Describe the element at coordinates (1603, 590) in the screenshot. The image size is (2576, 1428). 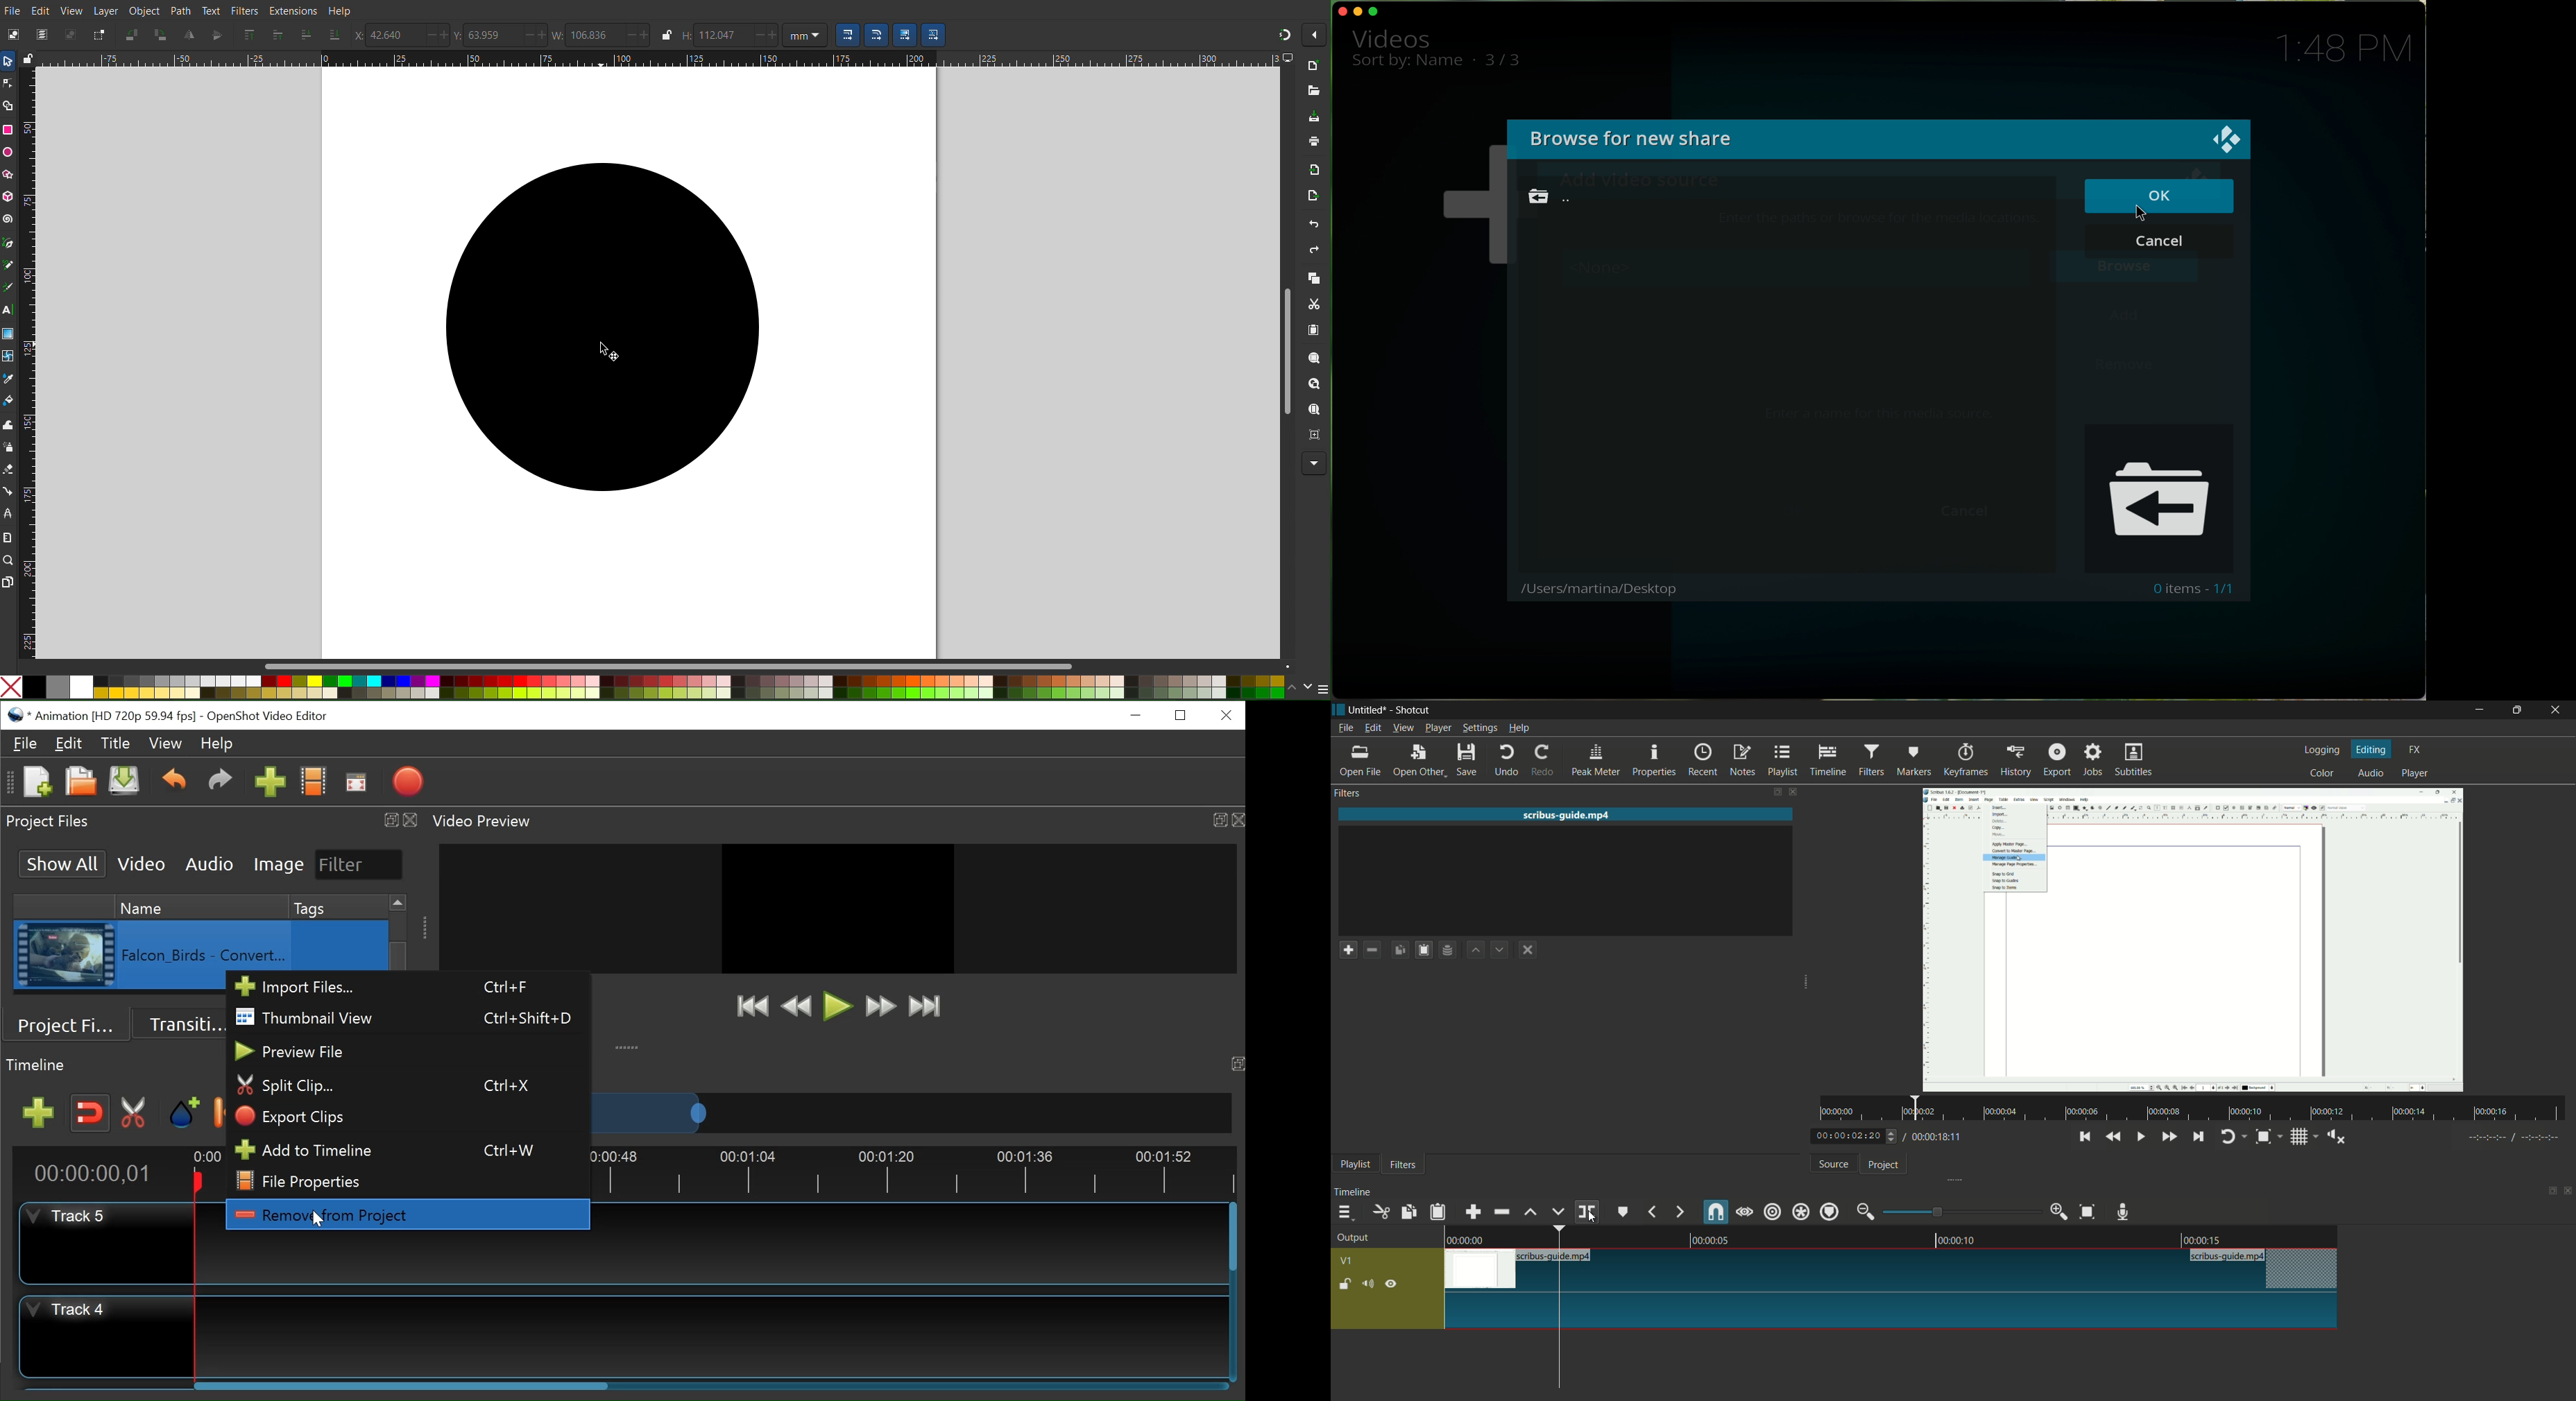
I see `file path` at that location.